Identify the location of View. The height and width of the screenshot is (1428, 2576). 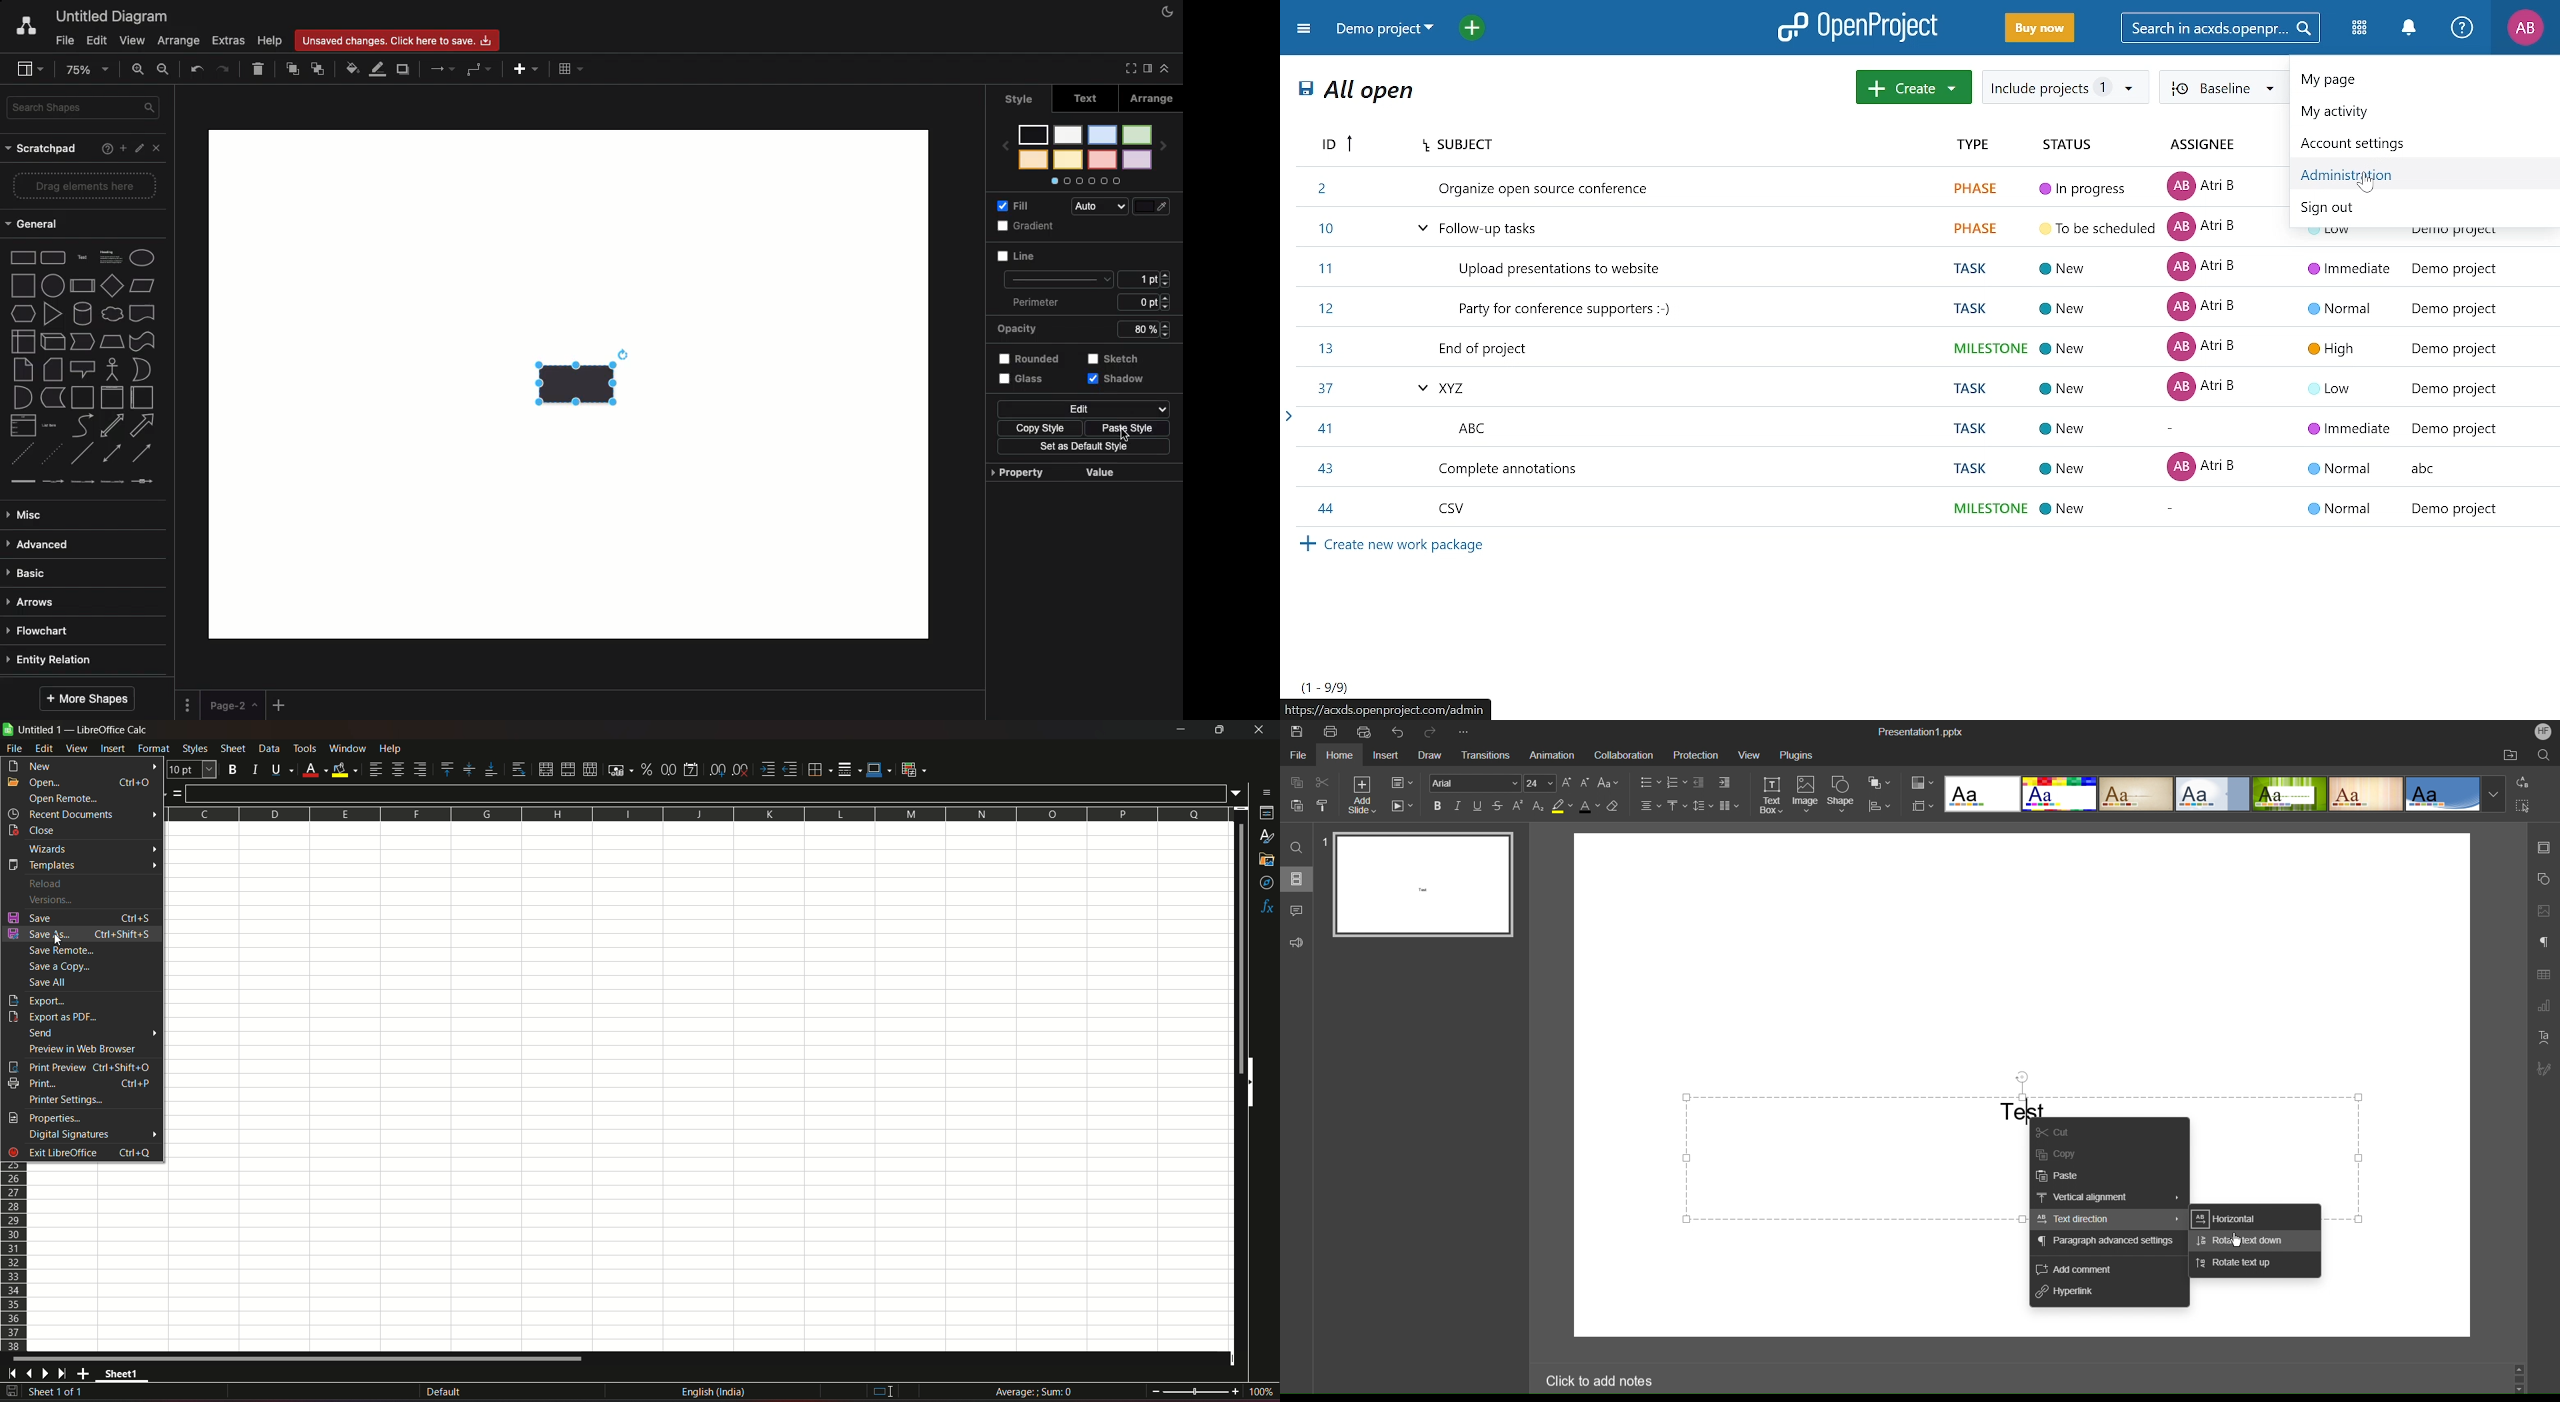
(1749, 755).